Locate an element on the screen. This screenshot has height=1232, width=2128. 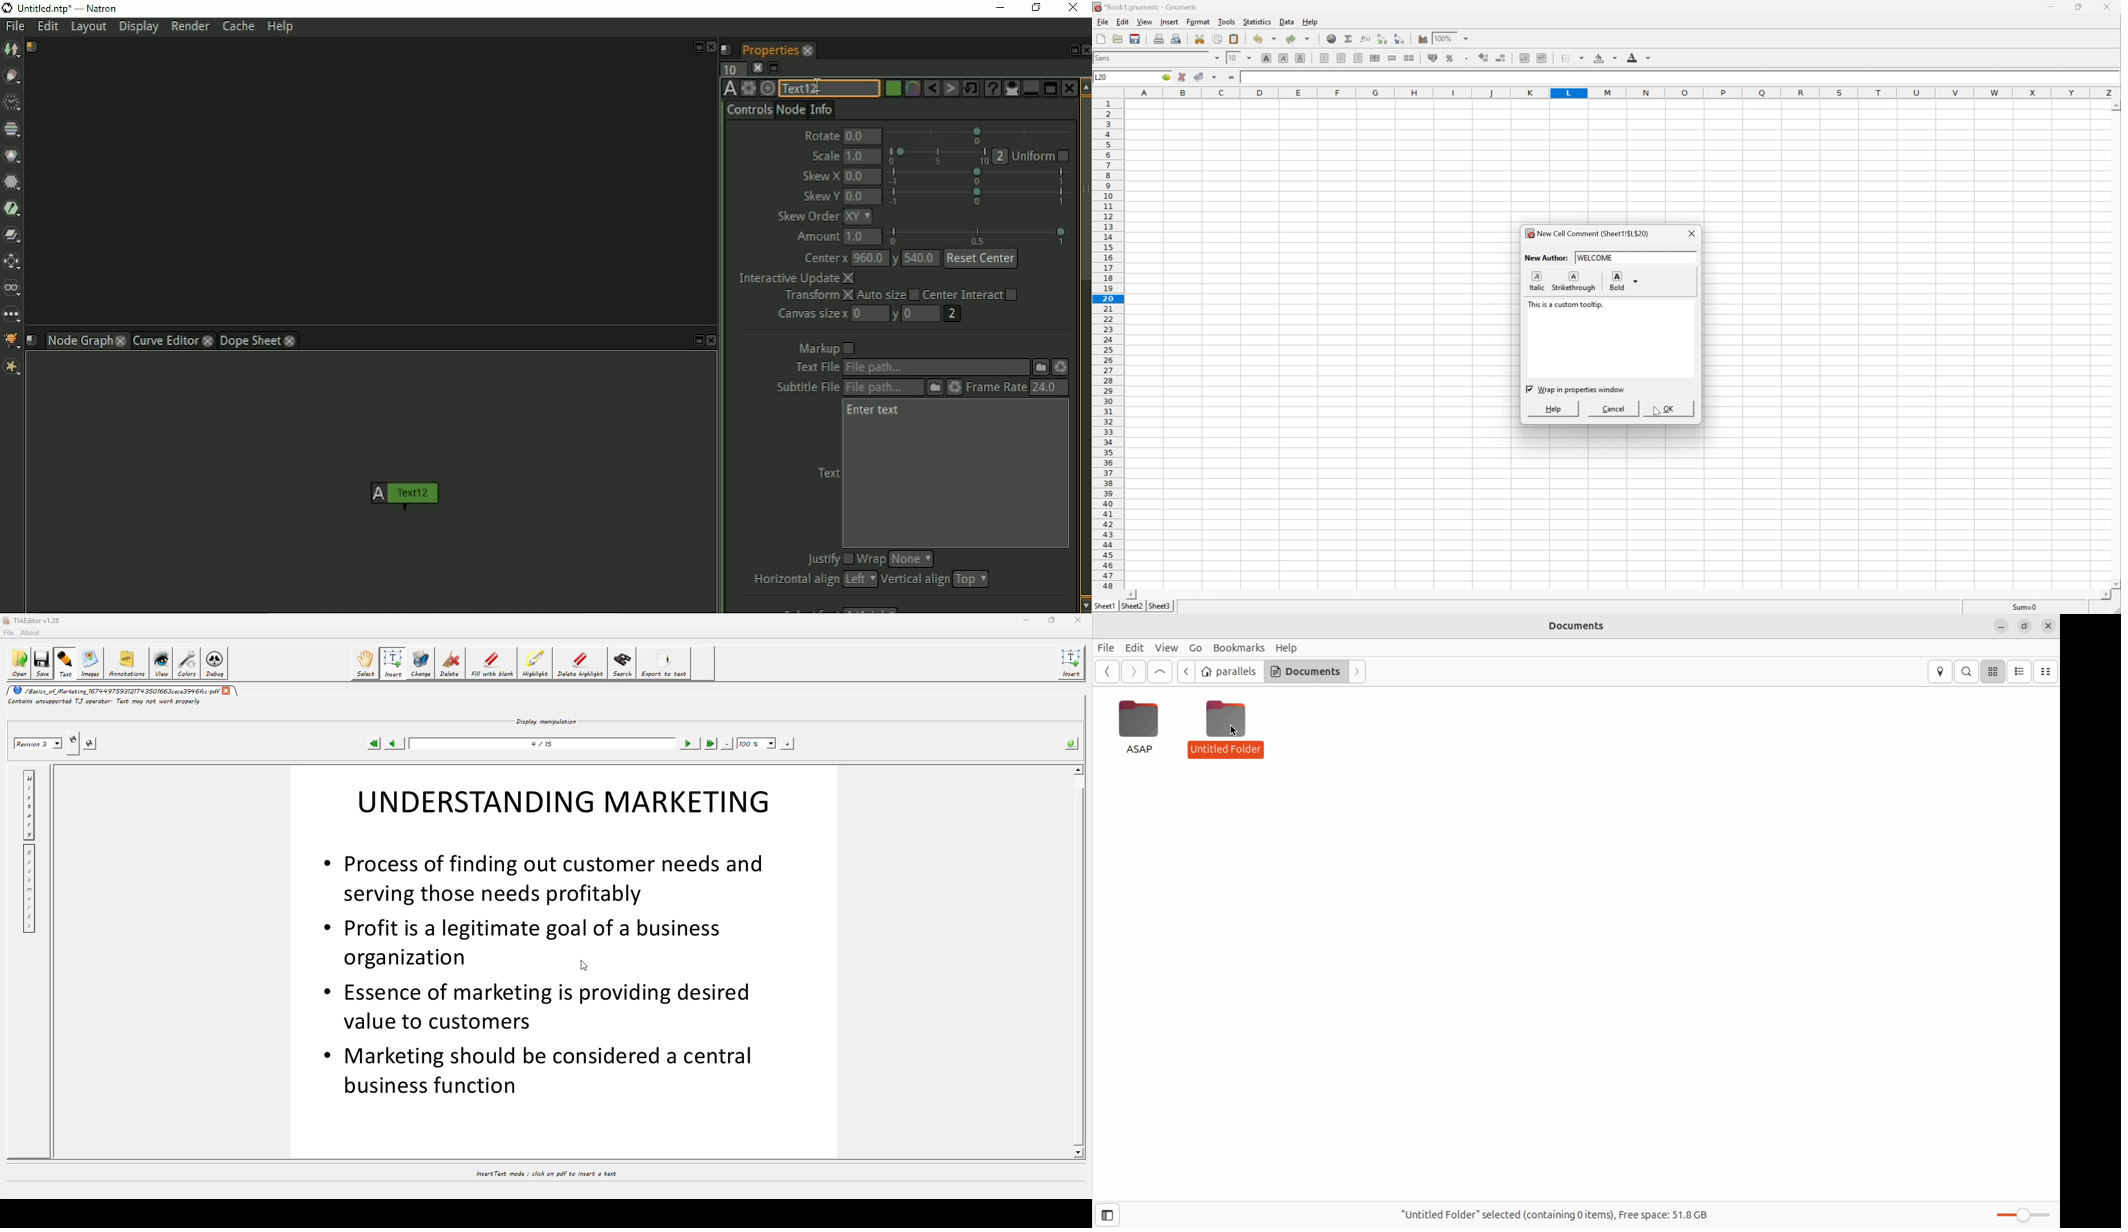
Accept changes is located at coordinates (1199, 77).